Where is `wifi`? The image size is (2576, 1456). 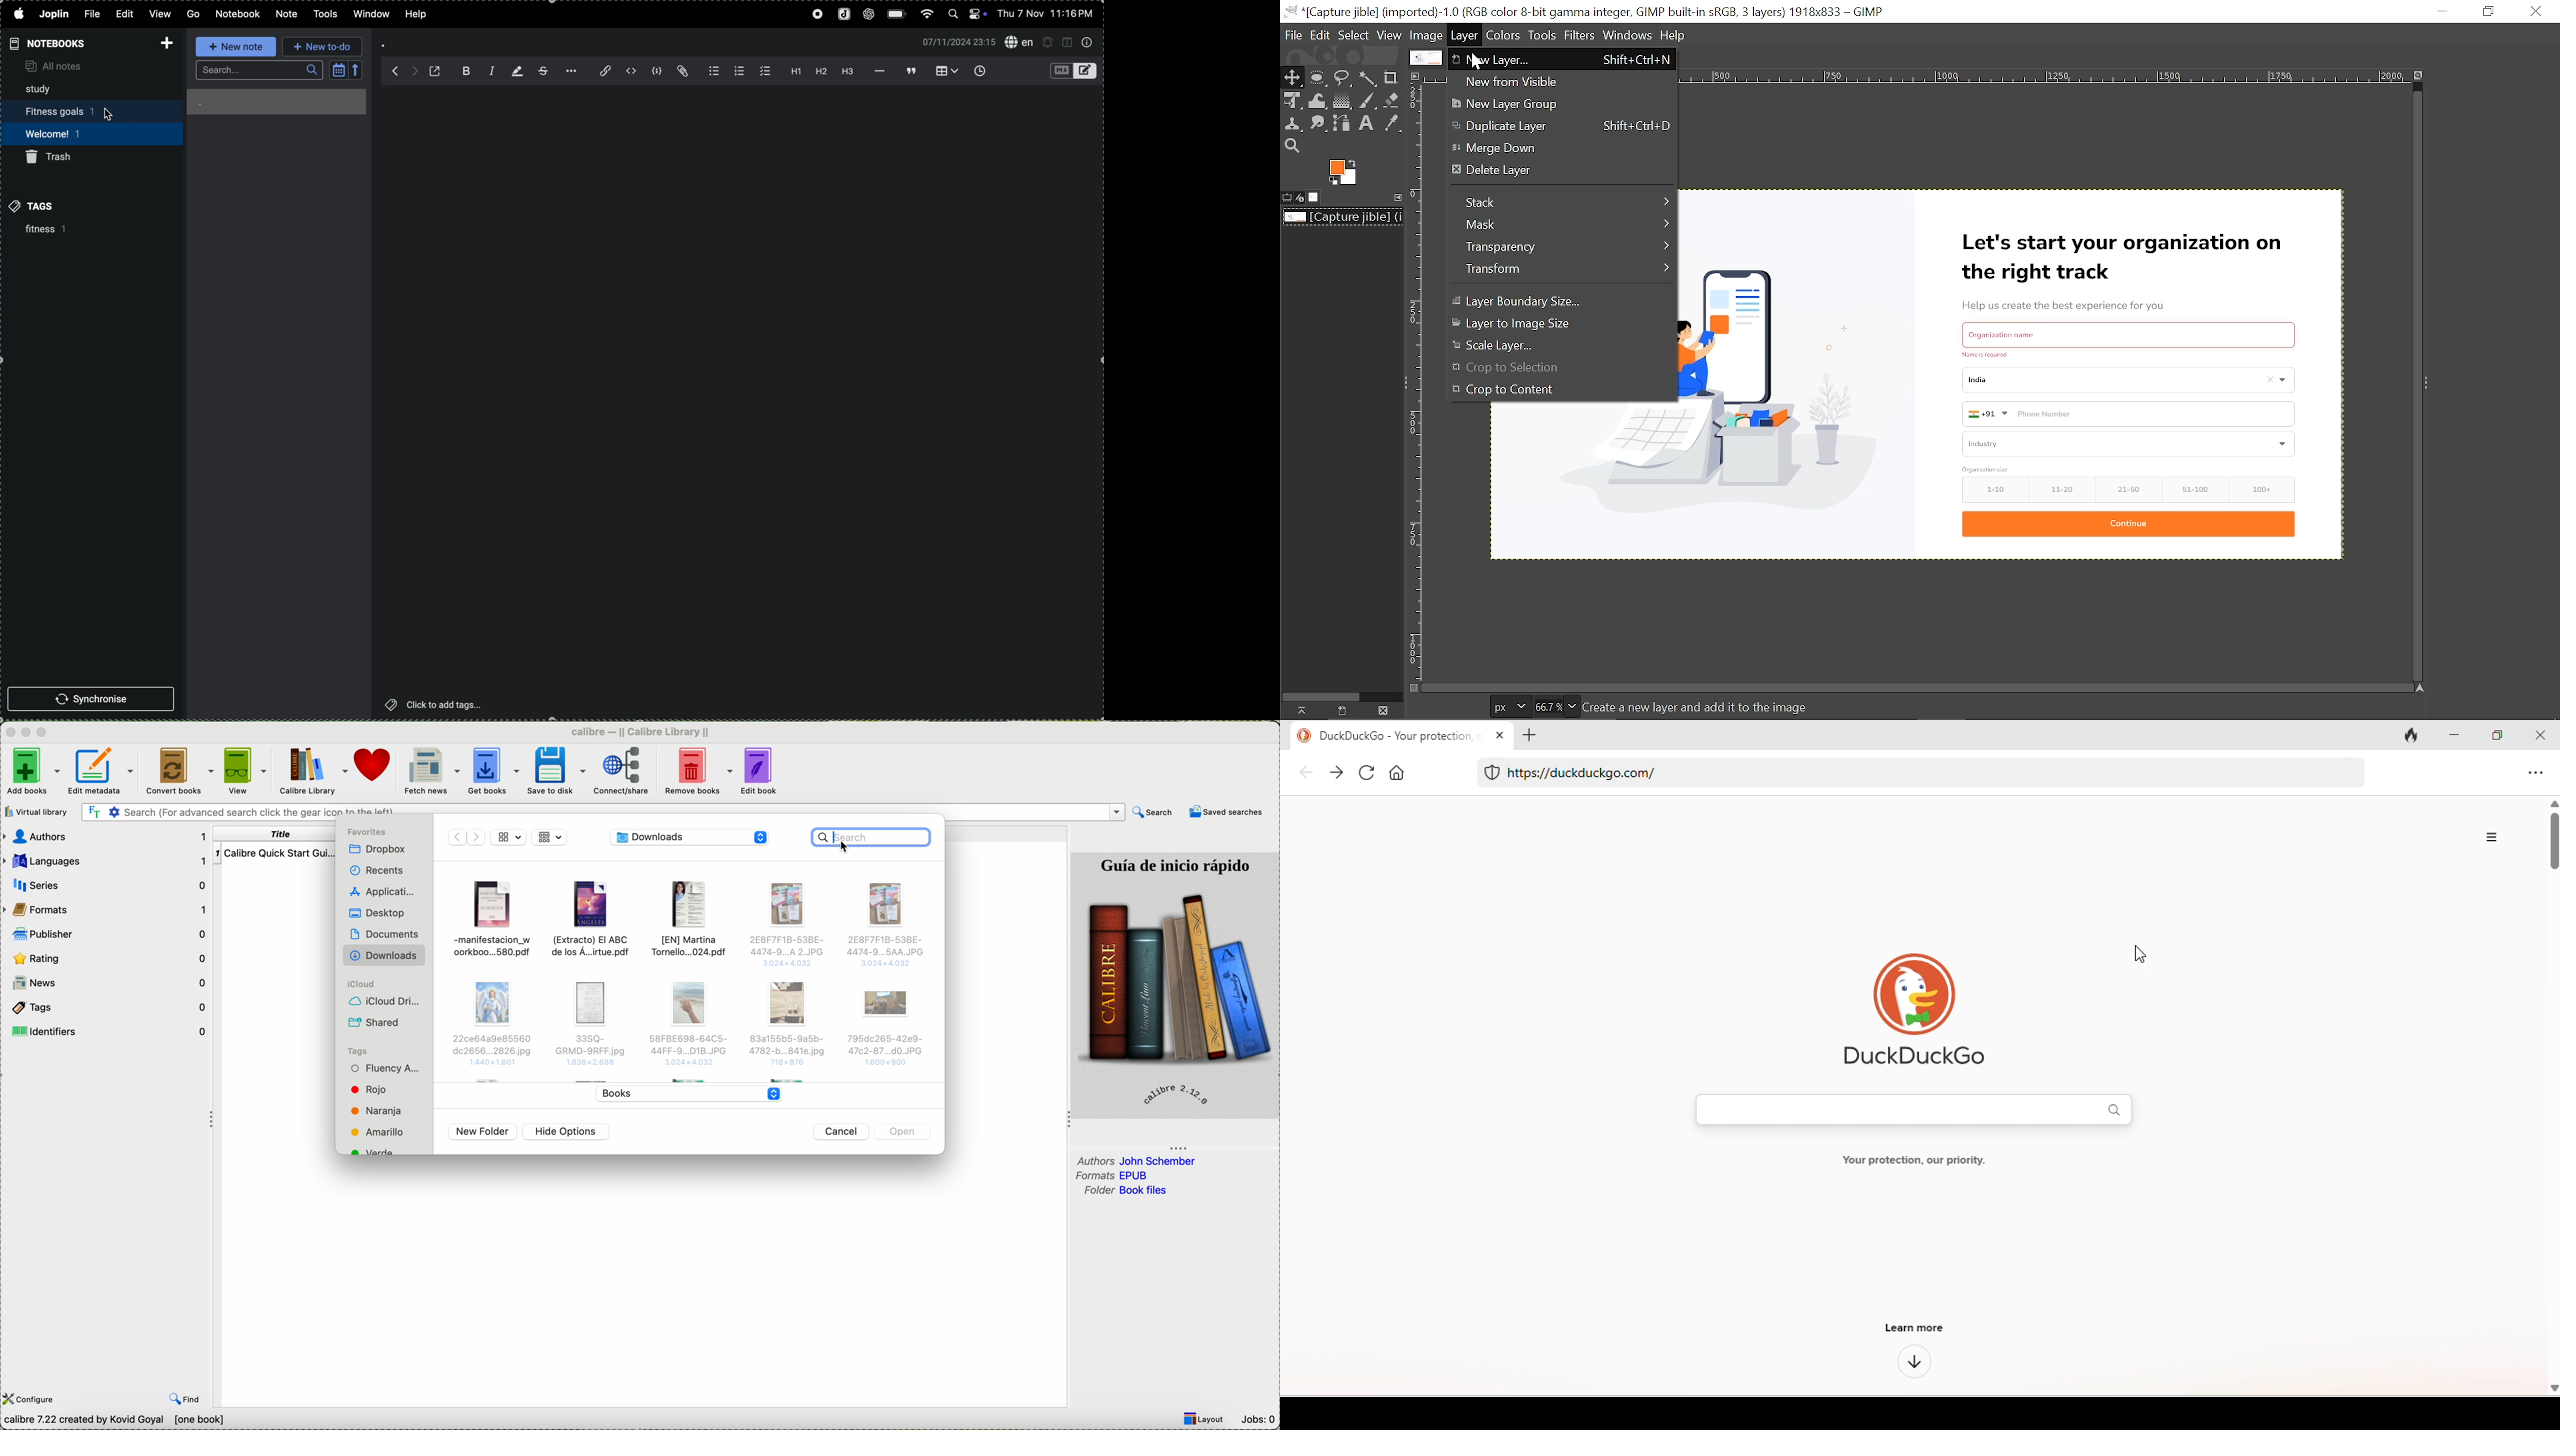 wifi is located at coordinates (927, 14).